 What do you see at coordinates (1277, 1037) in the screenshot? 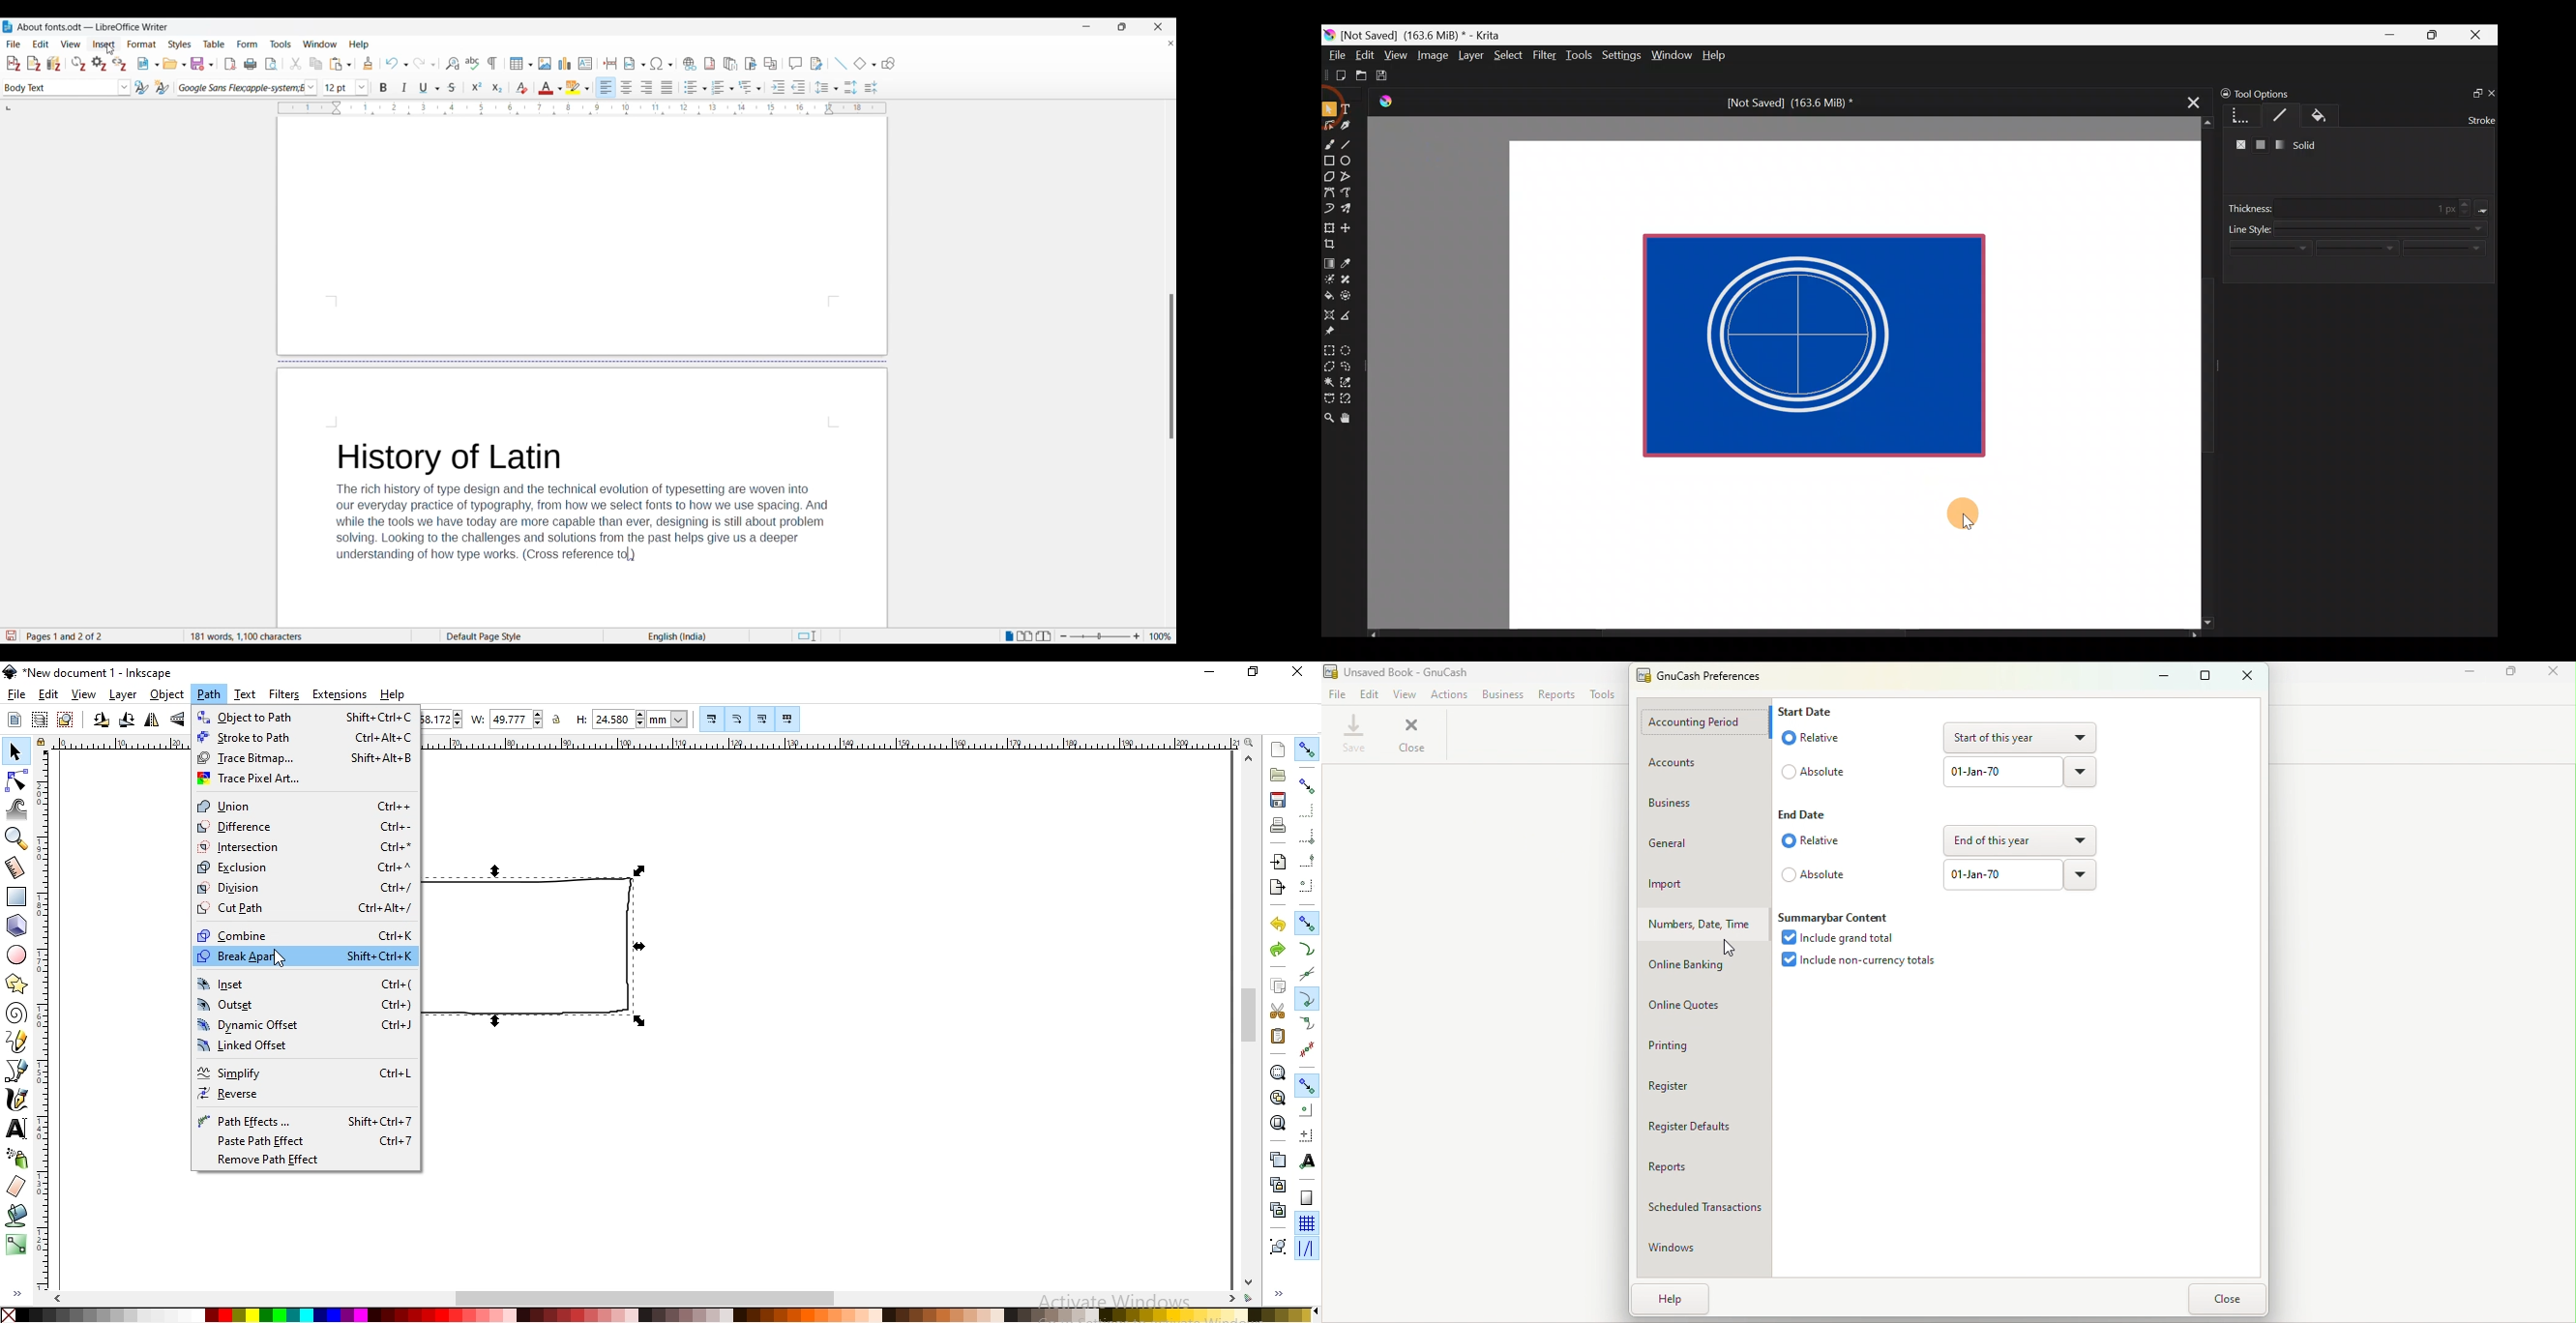
I see `paste` at bounding box center [1277, 1037].